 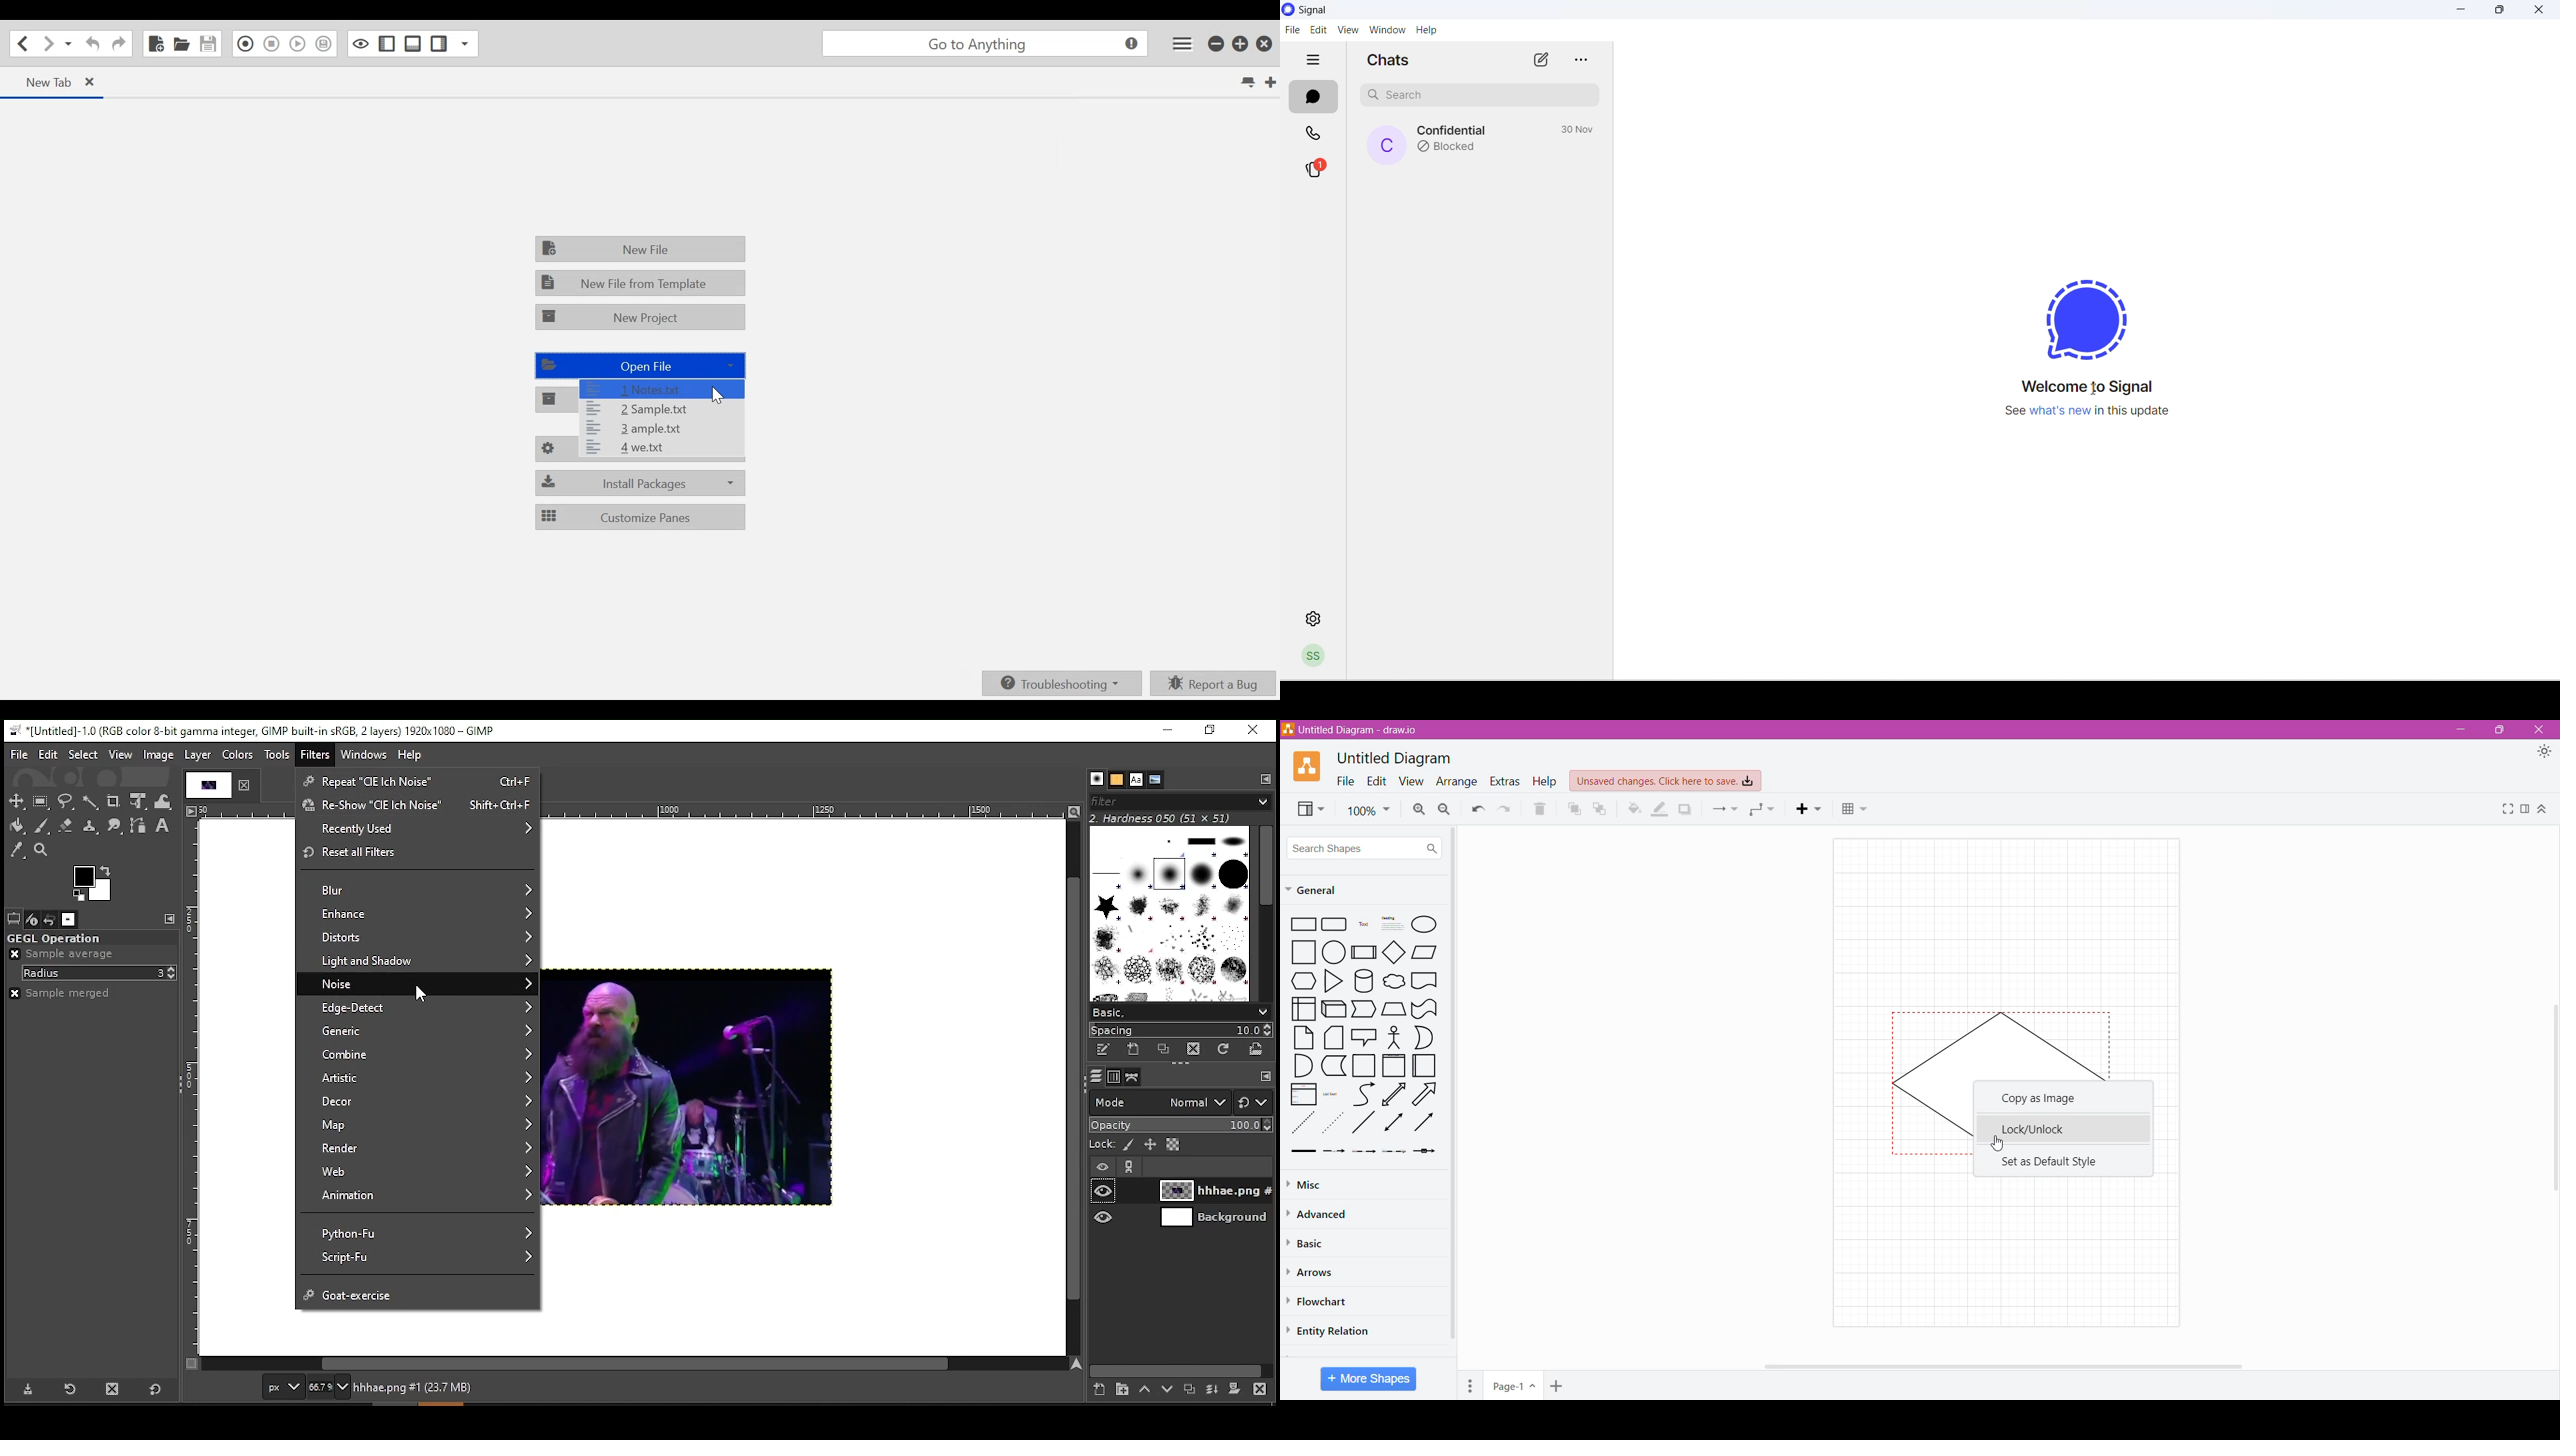 What do you see at coordinates (1425, 952) in the screenshot?
I see `Parallelogram` at bounding box center [1425, 952].